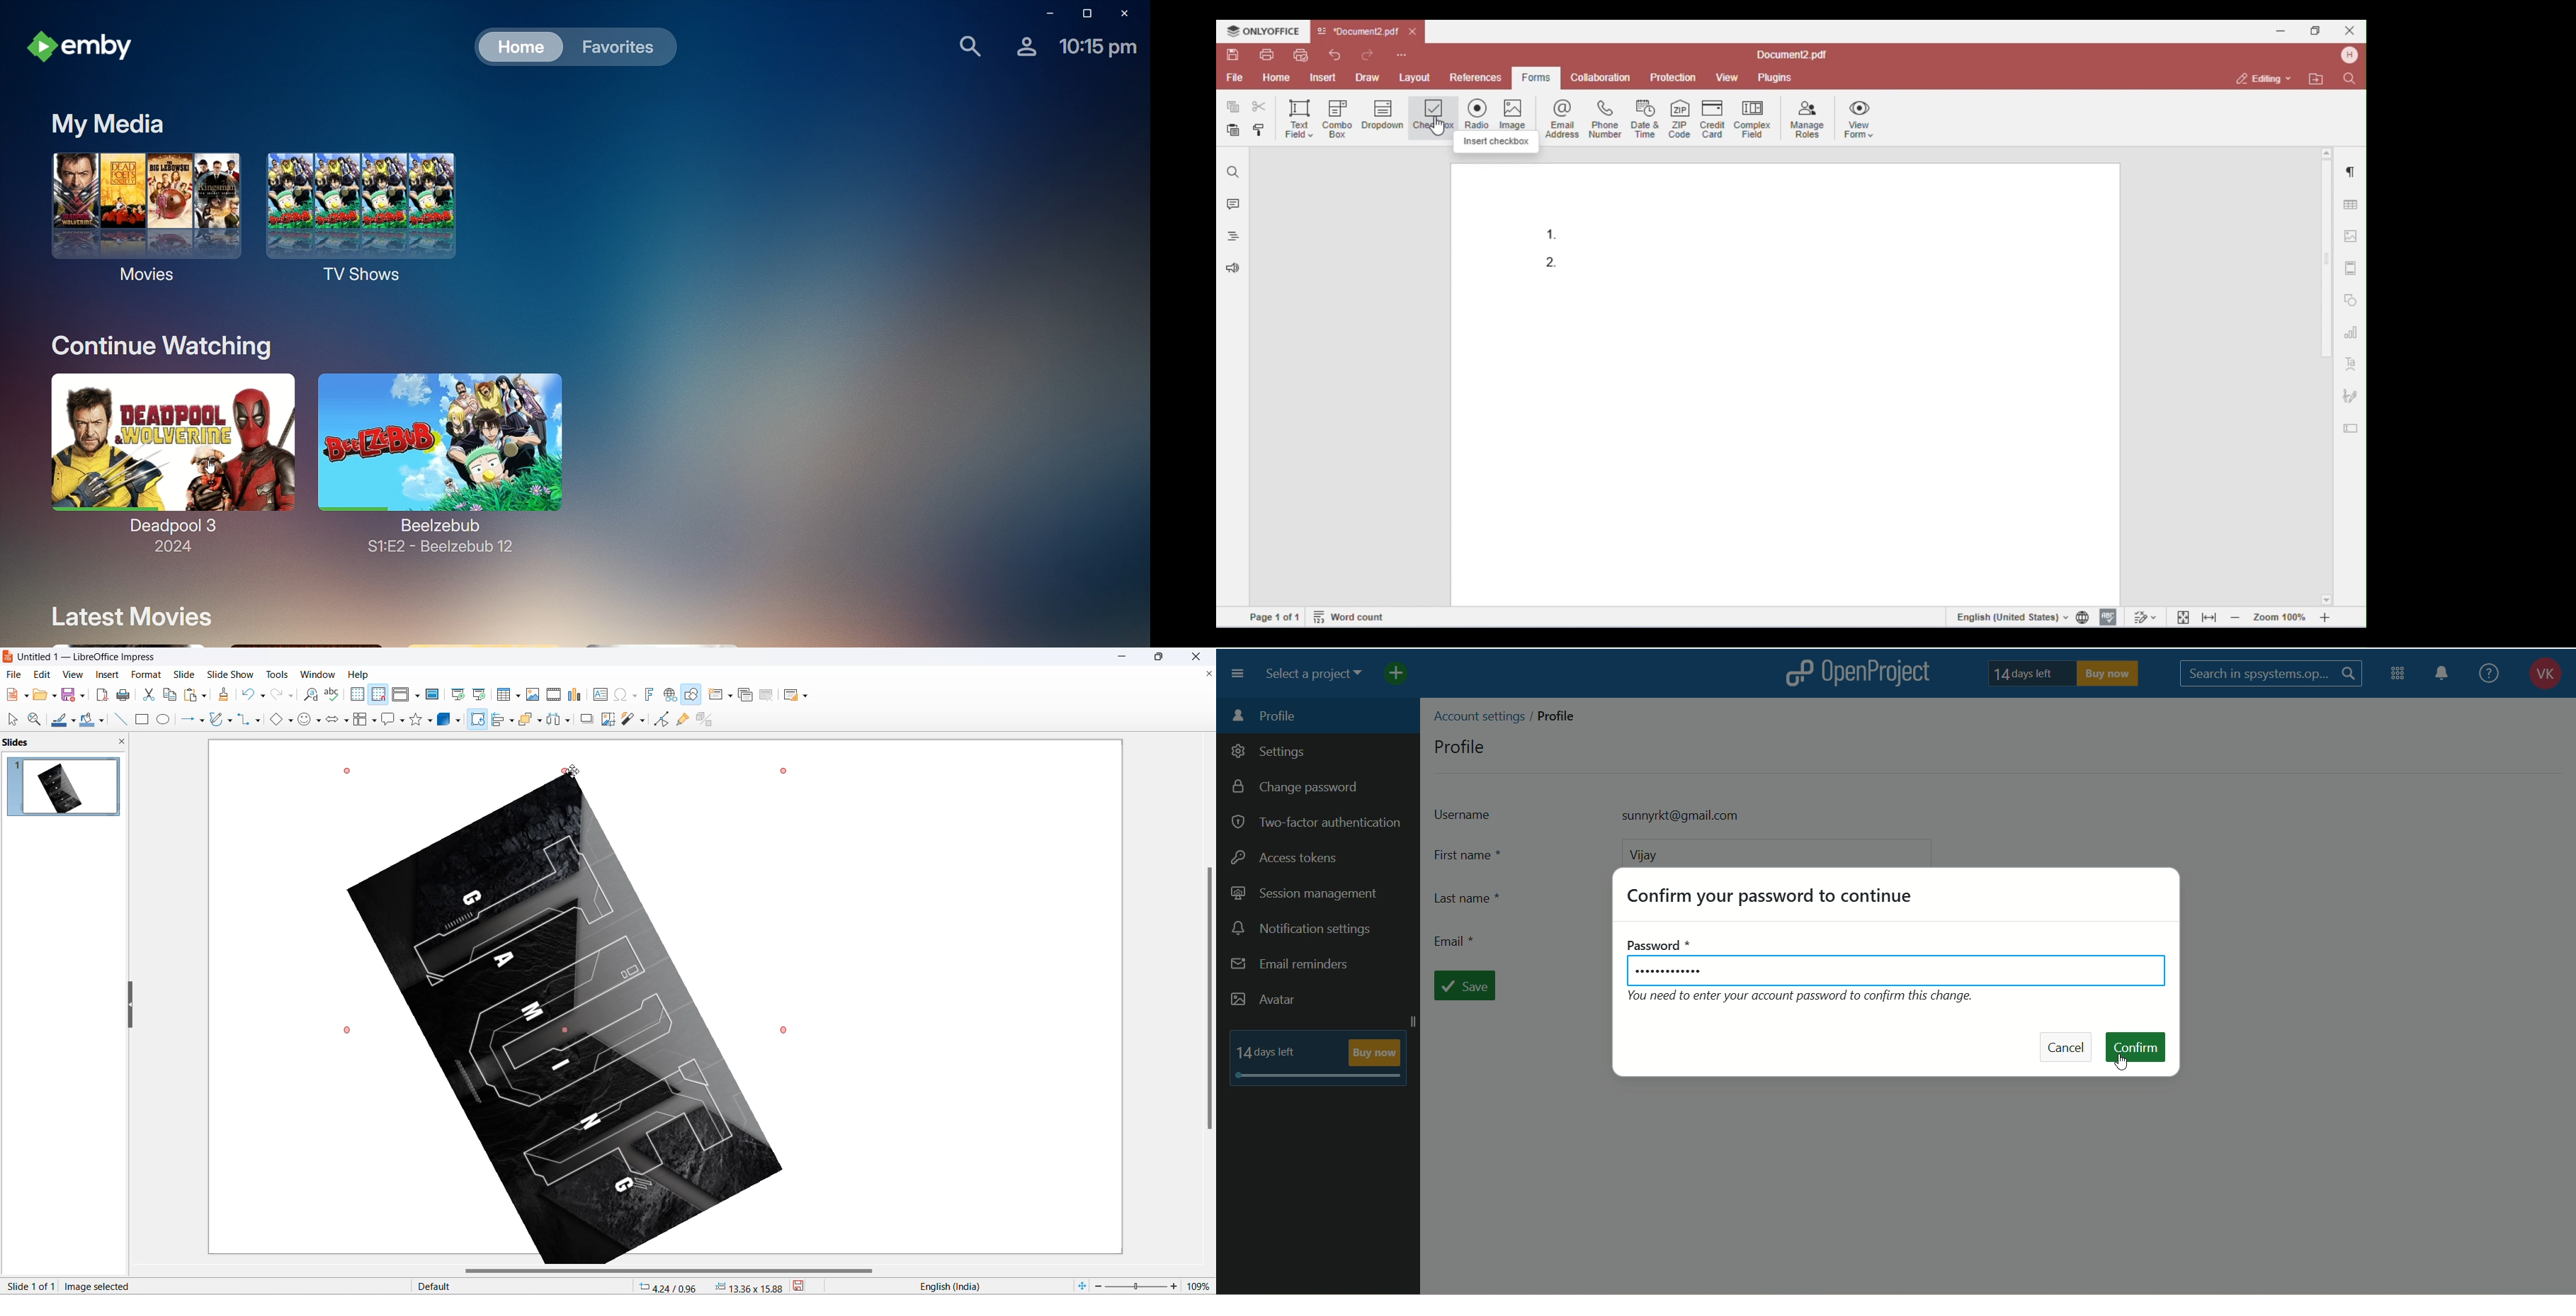 The height and width of the screenshot is (1316, 2576). Describe the element at coordinates (117, 719) in the screenshot. I see `line` at that location.